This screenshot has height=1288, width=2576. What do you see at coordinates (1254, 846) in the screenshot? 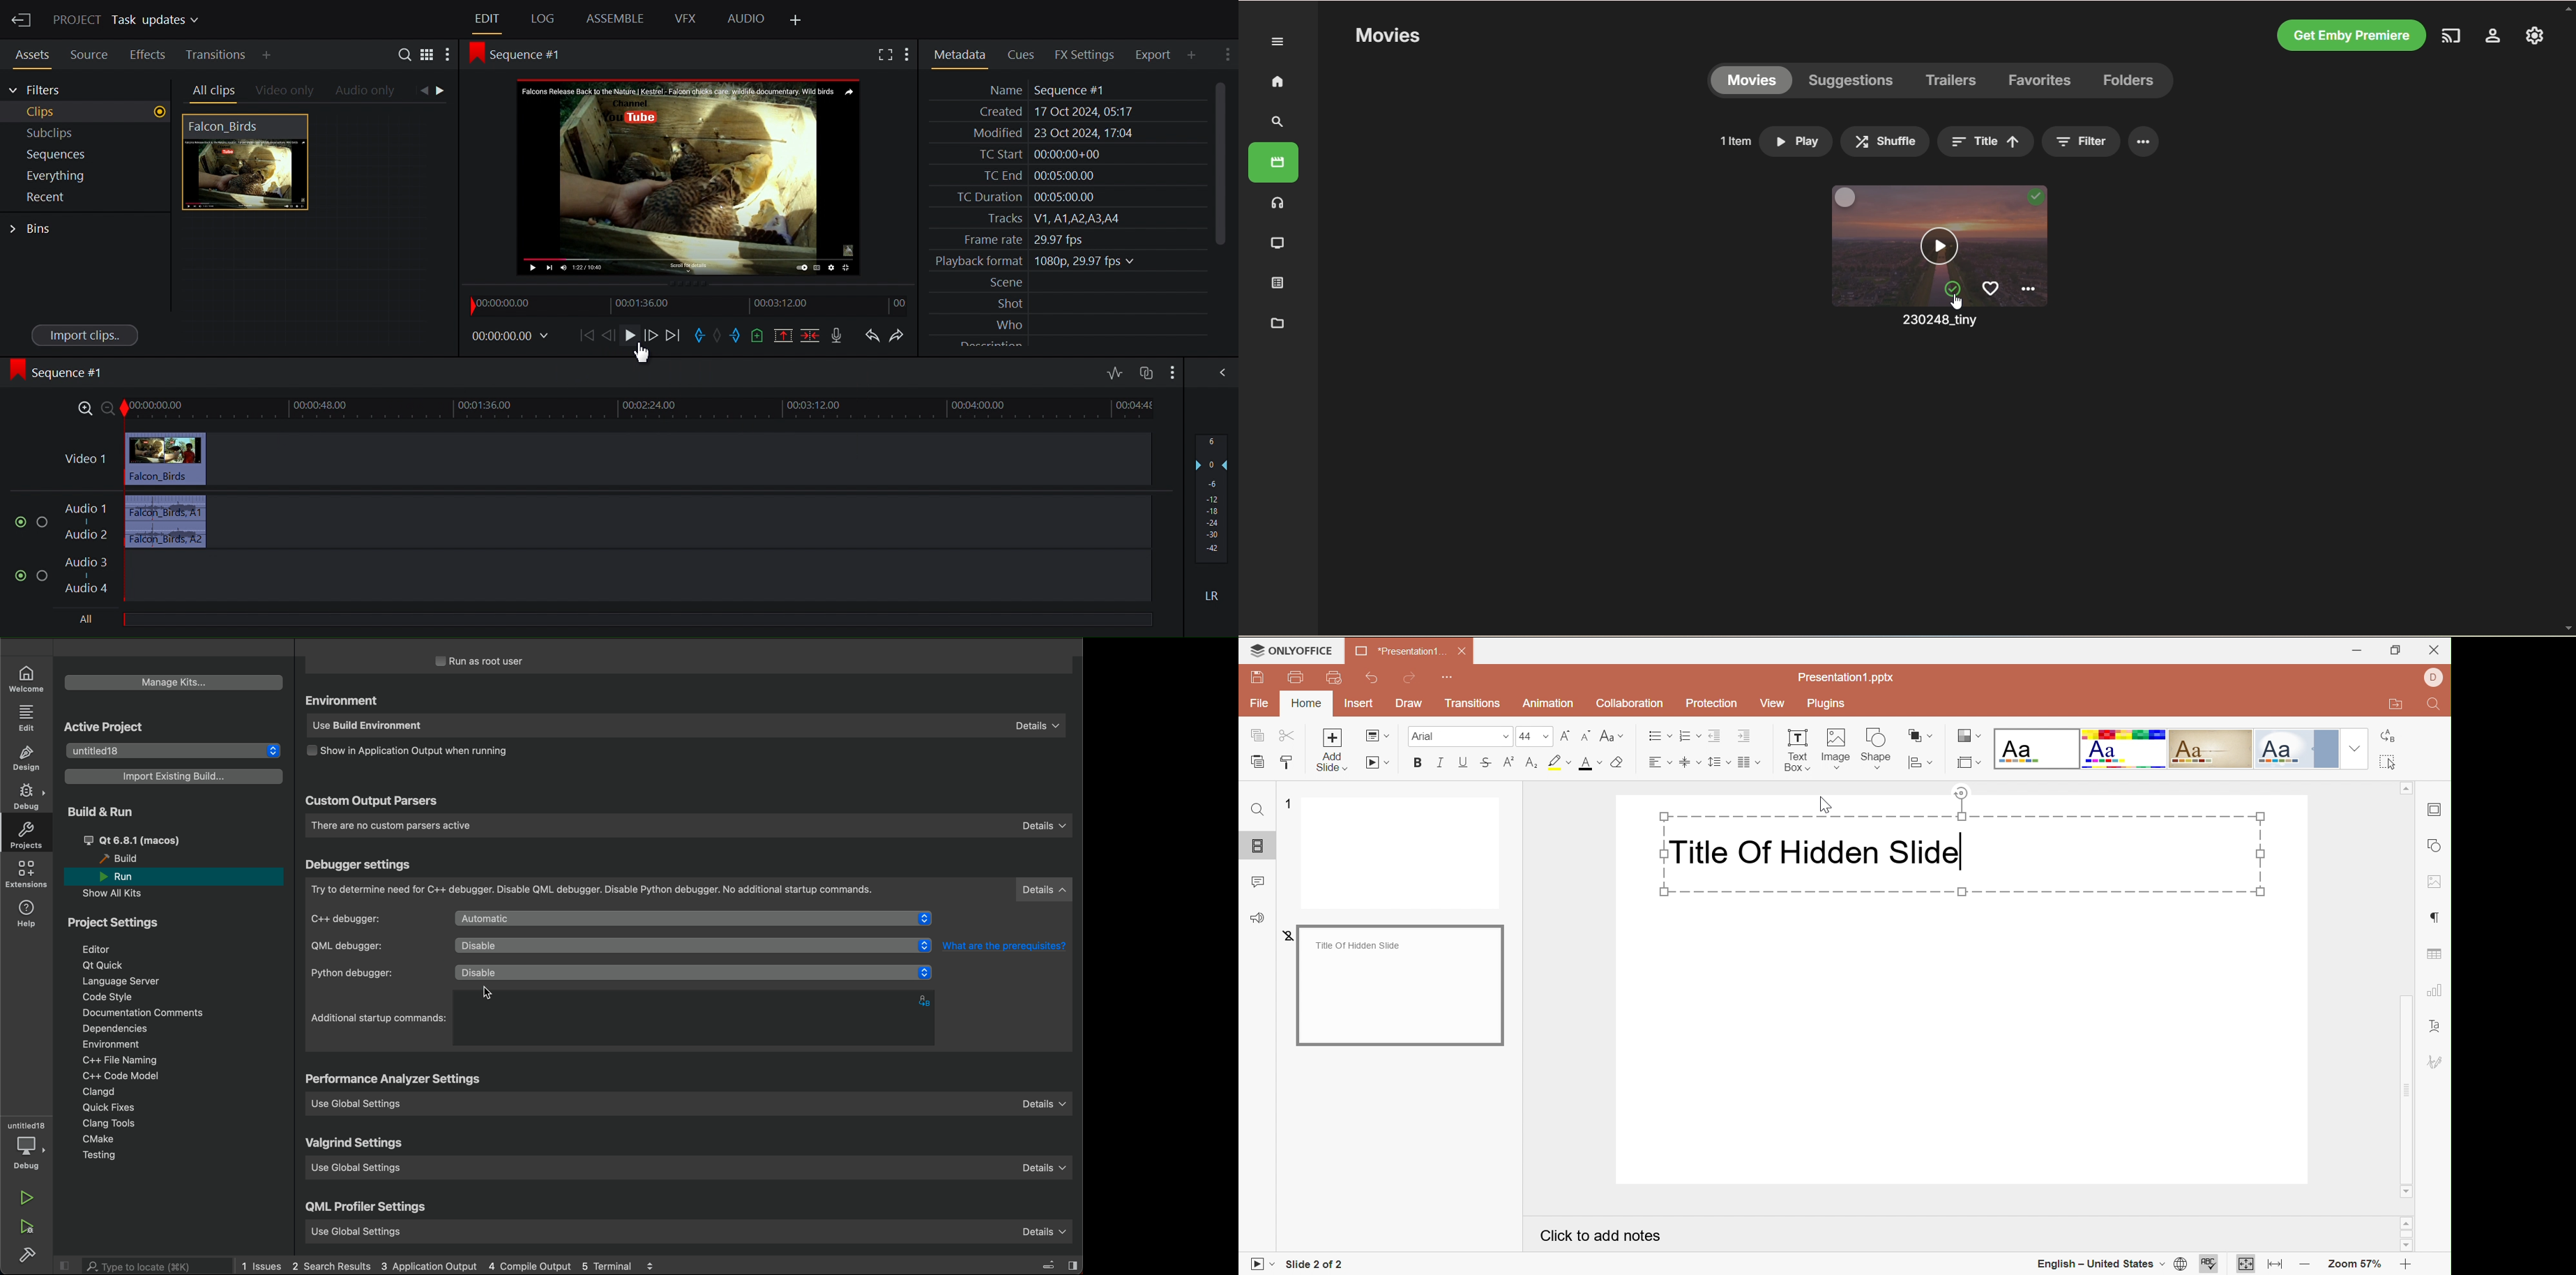
I see `Slides` at bounding box center [1254, 846].